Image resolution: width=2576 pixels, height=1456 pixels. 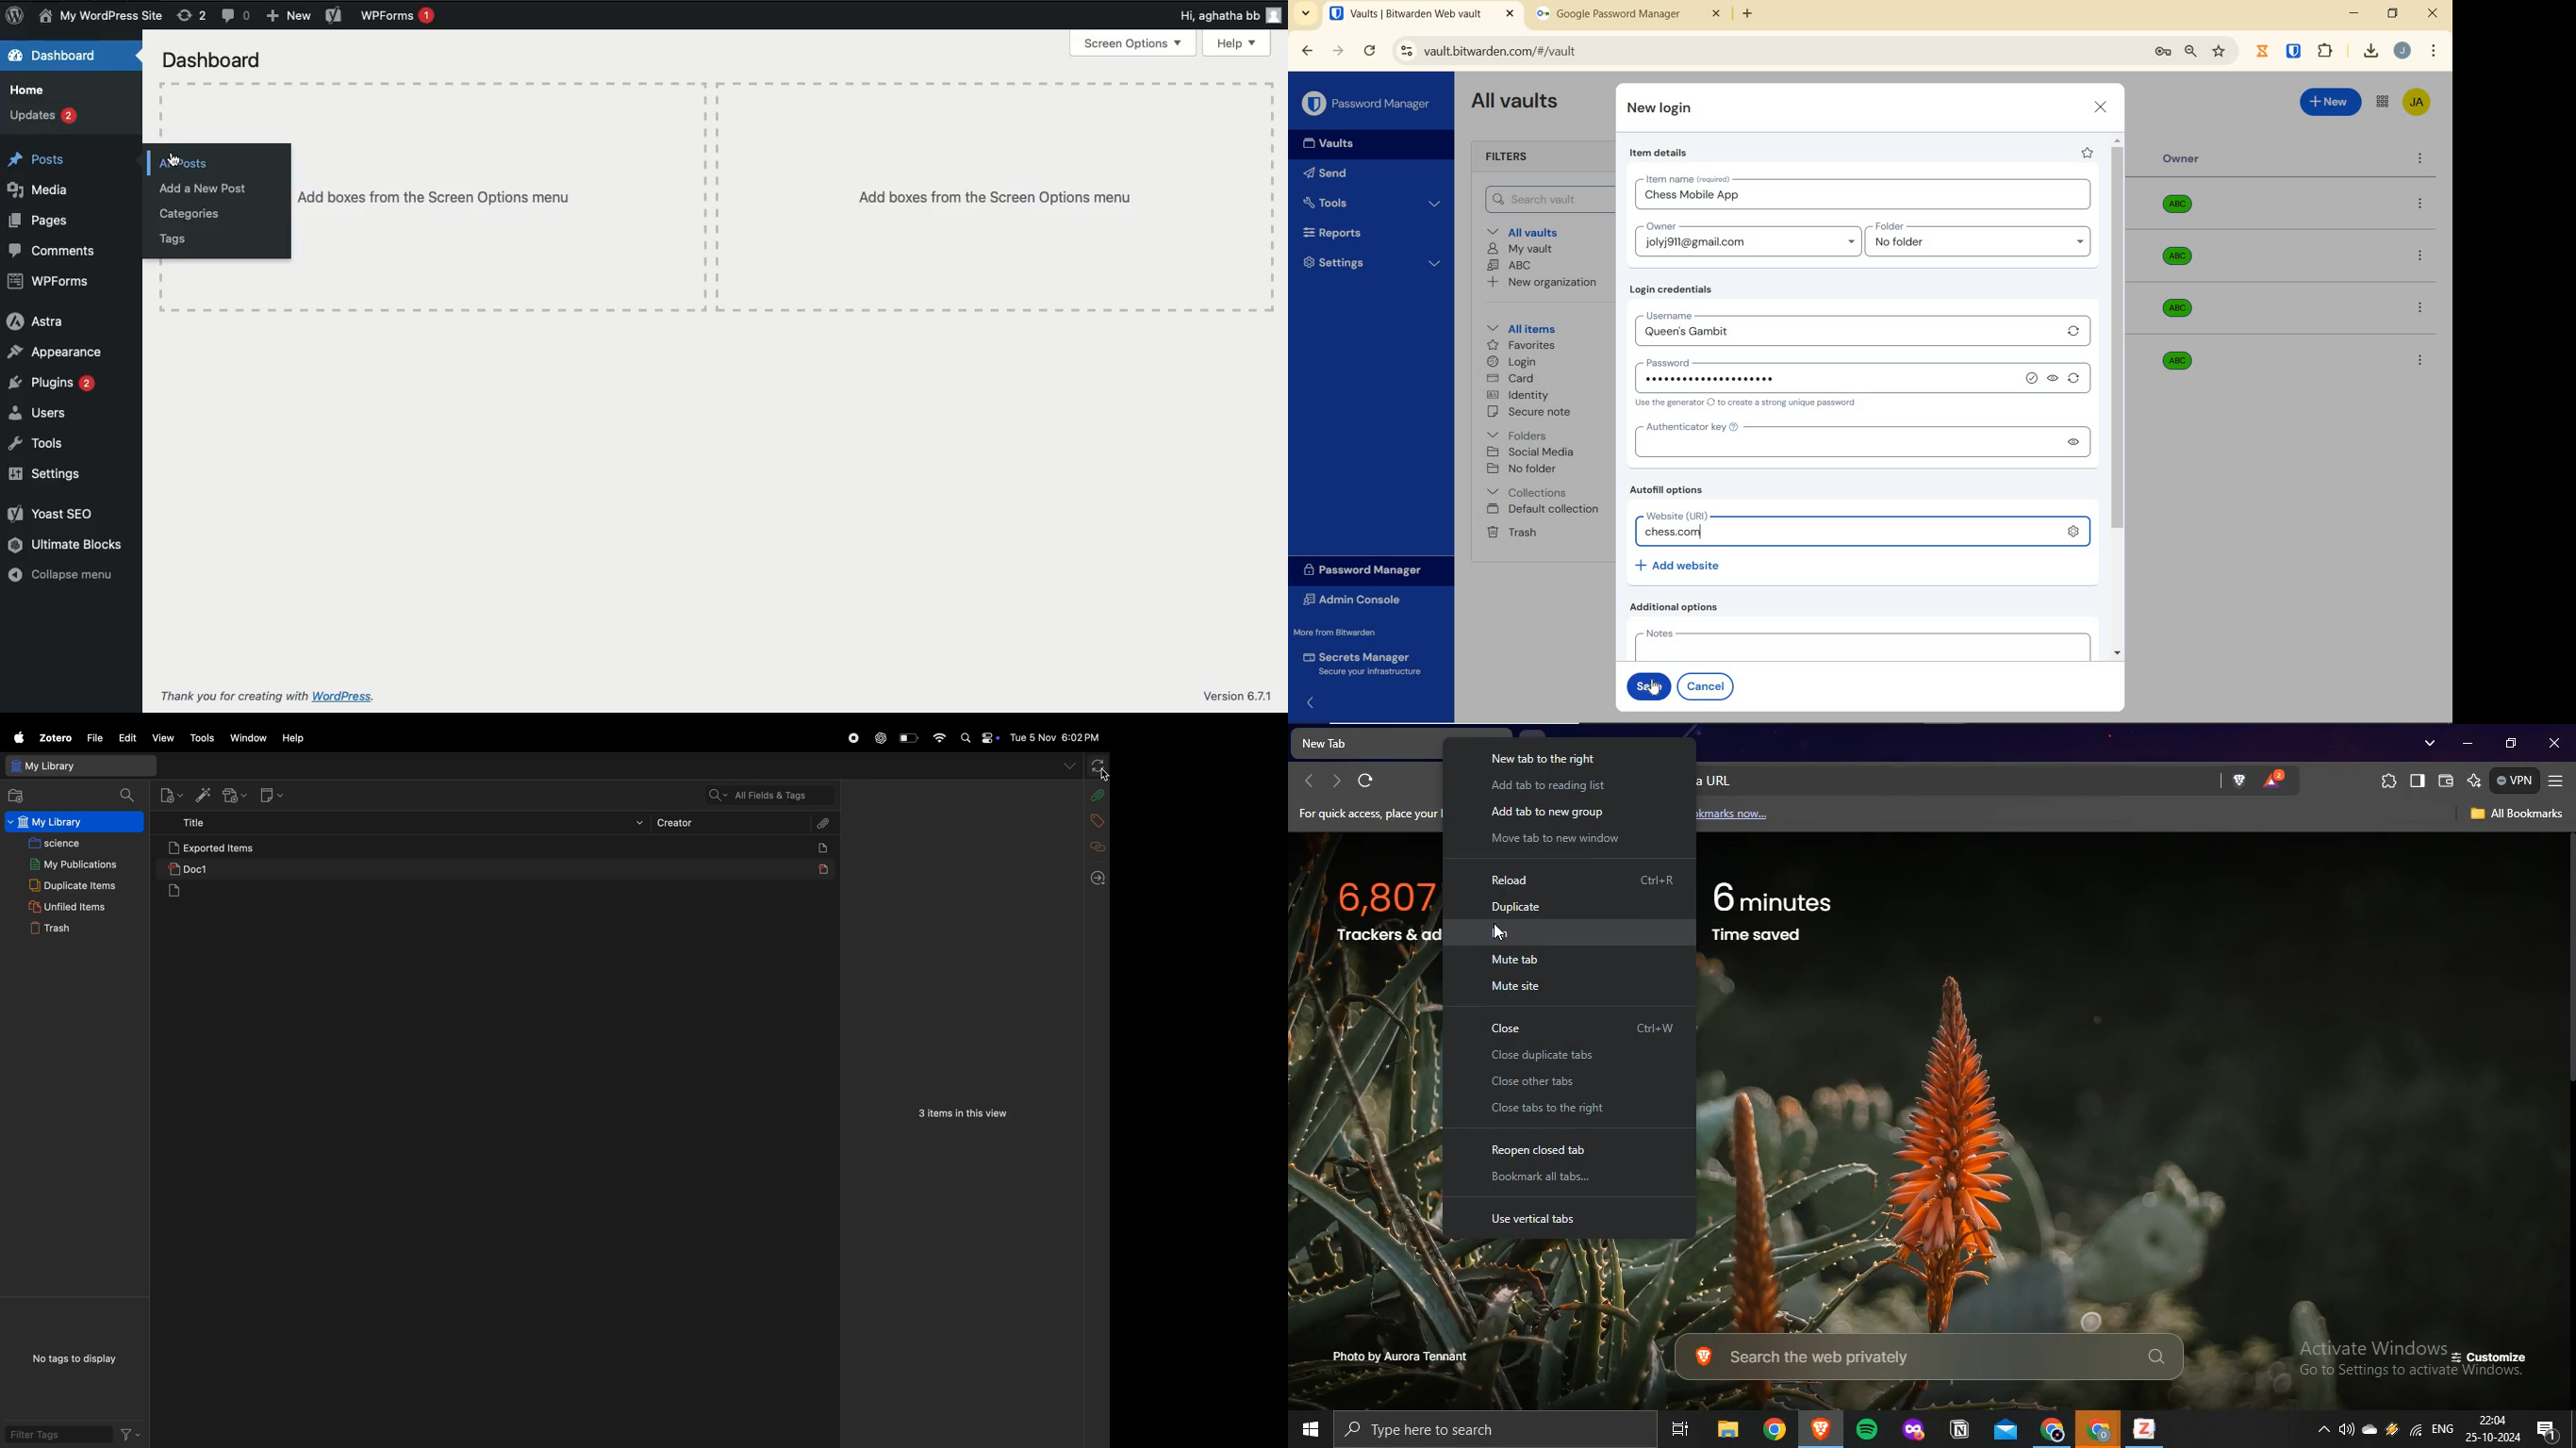 What do you see at coordinates (1305, 15) in the screenshot?
I see `search tabs` at bounding box center [1305, 15].